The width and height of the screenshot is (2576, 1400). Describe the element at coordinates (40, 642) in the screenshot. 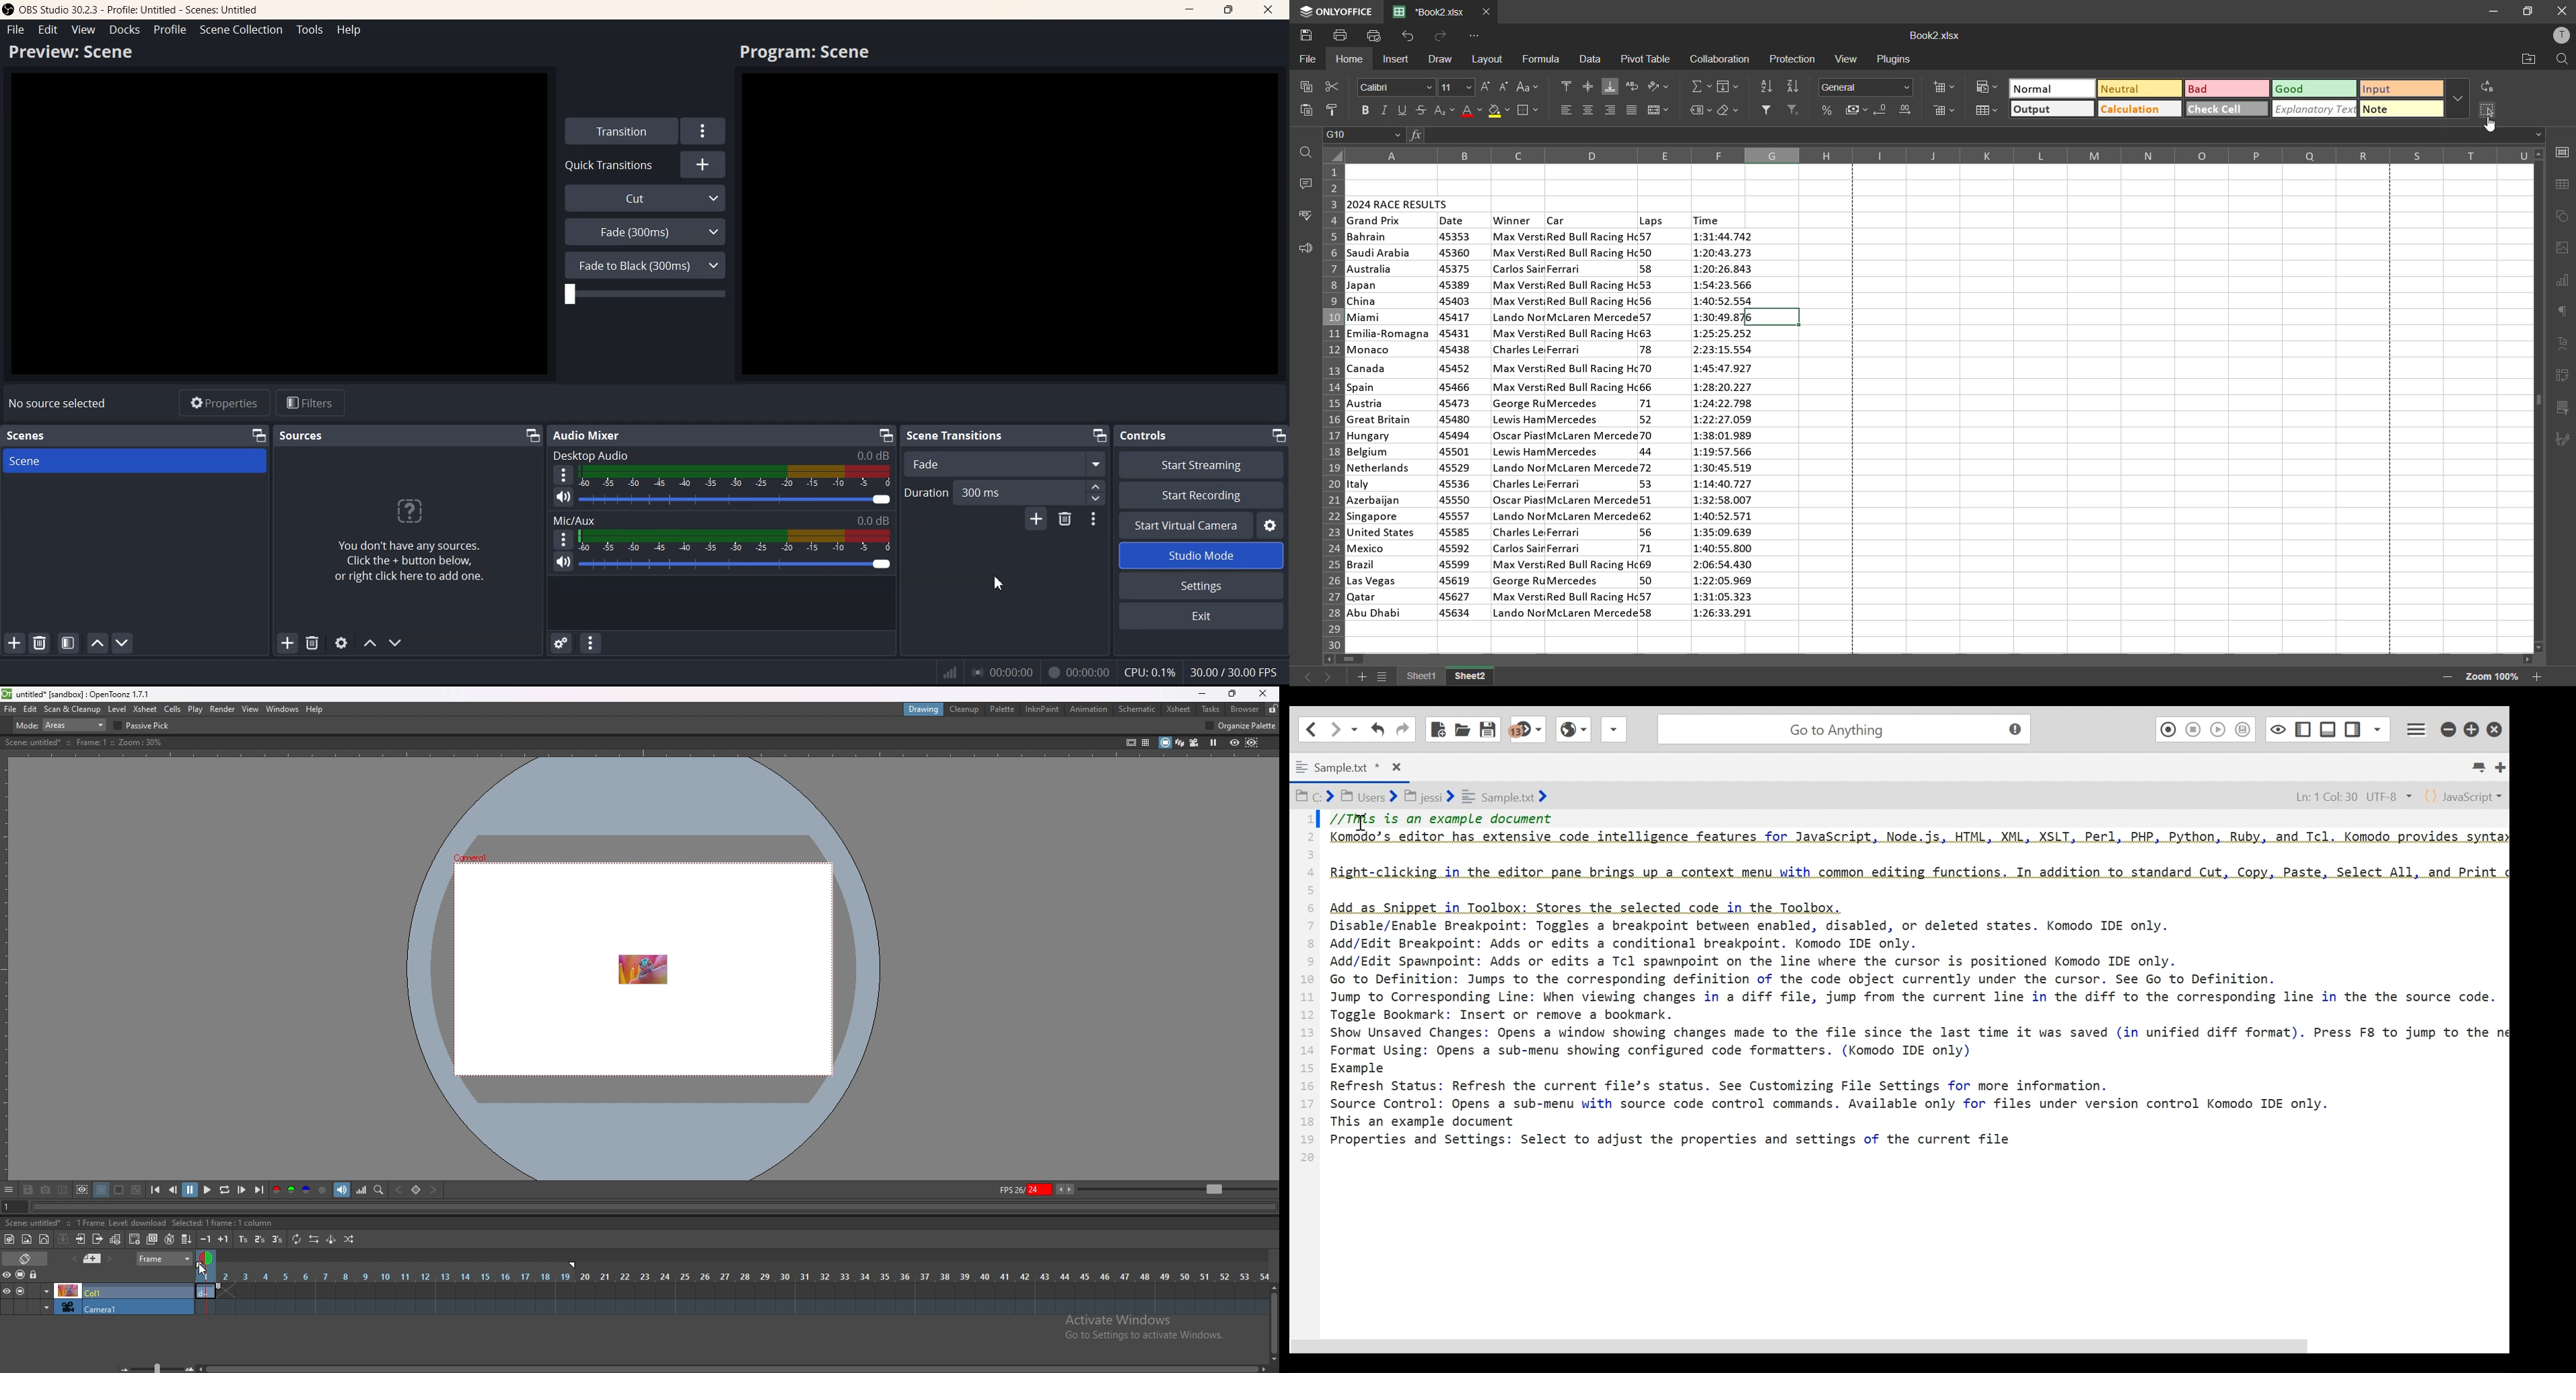

I see `Remove selected batch` at that location.